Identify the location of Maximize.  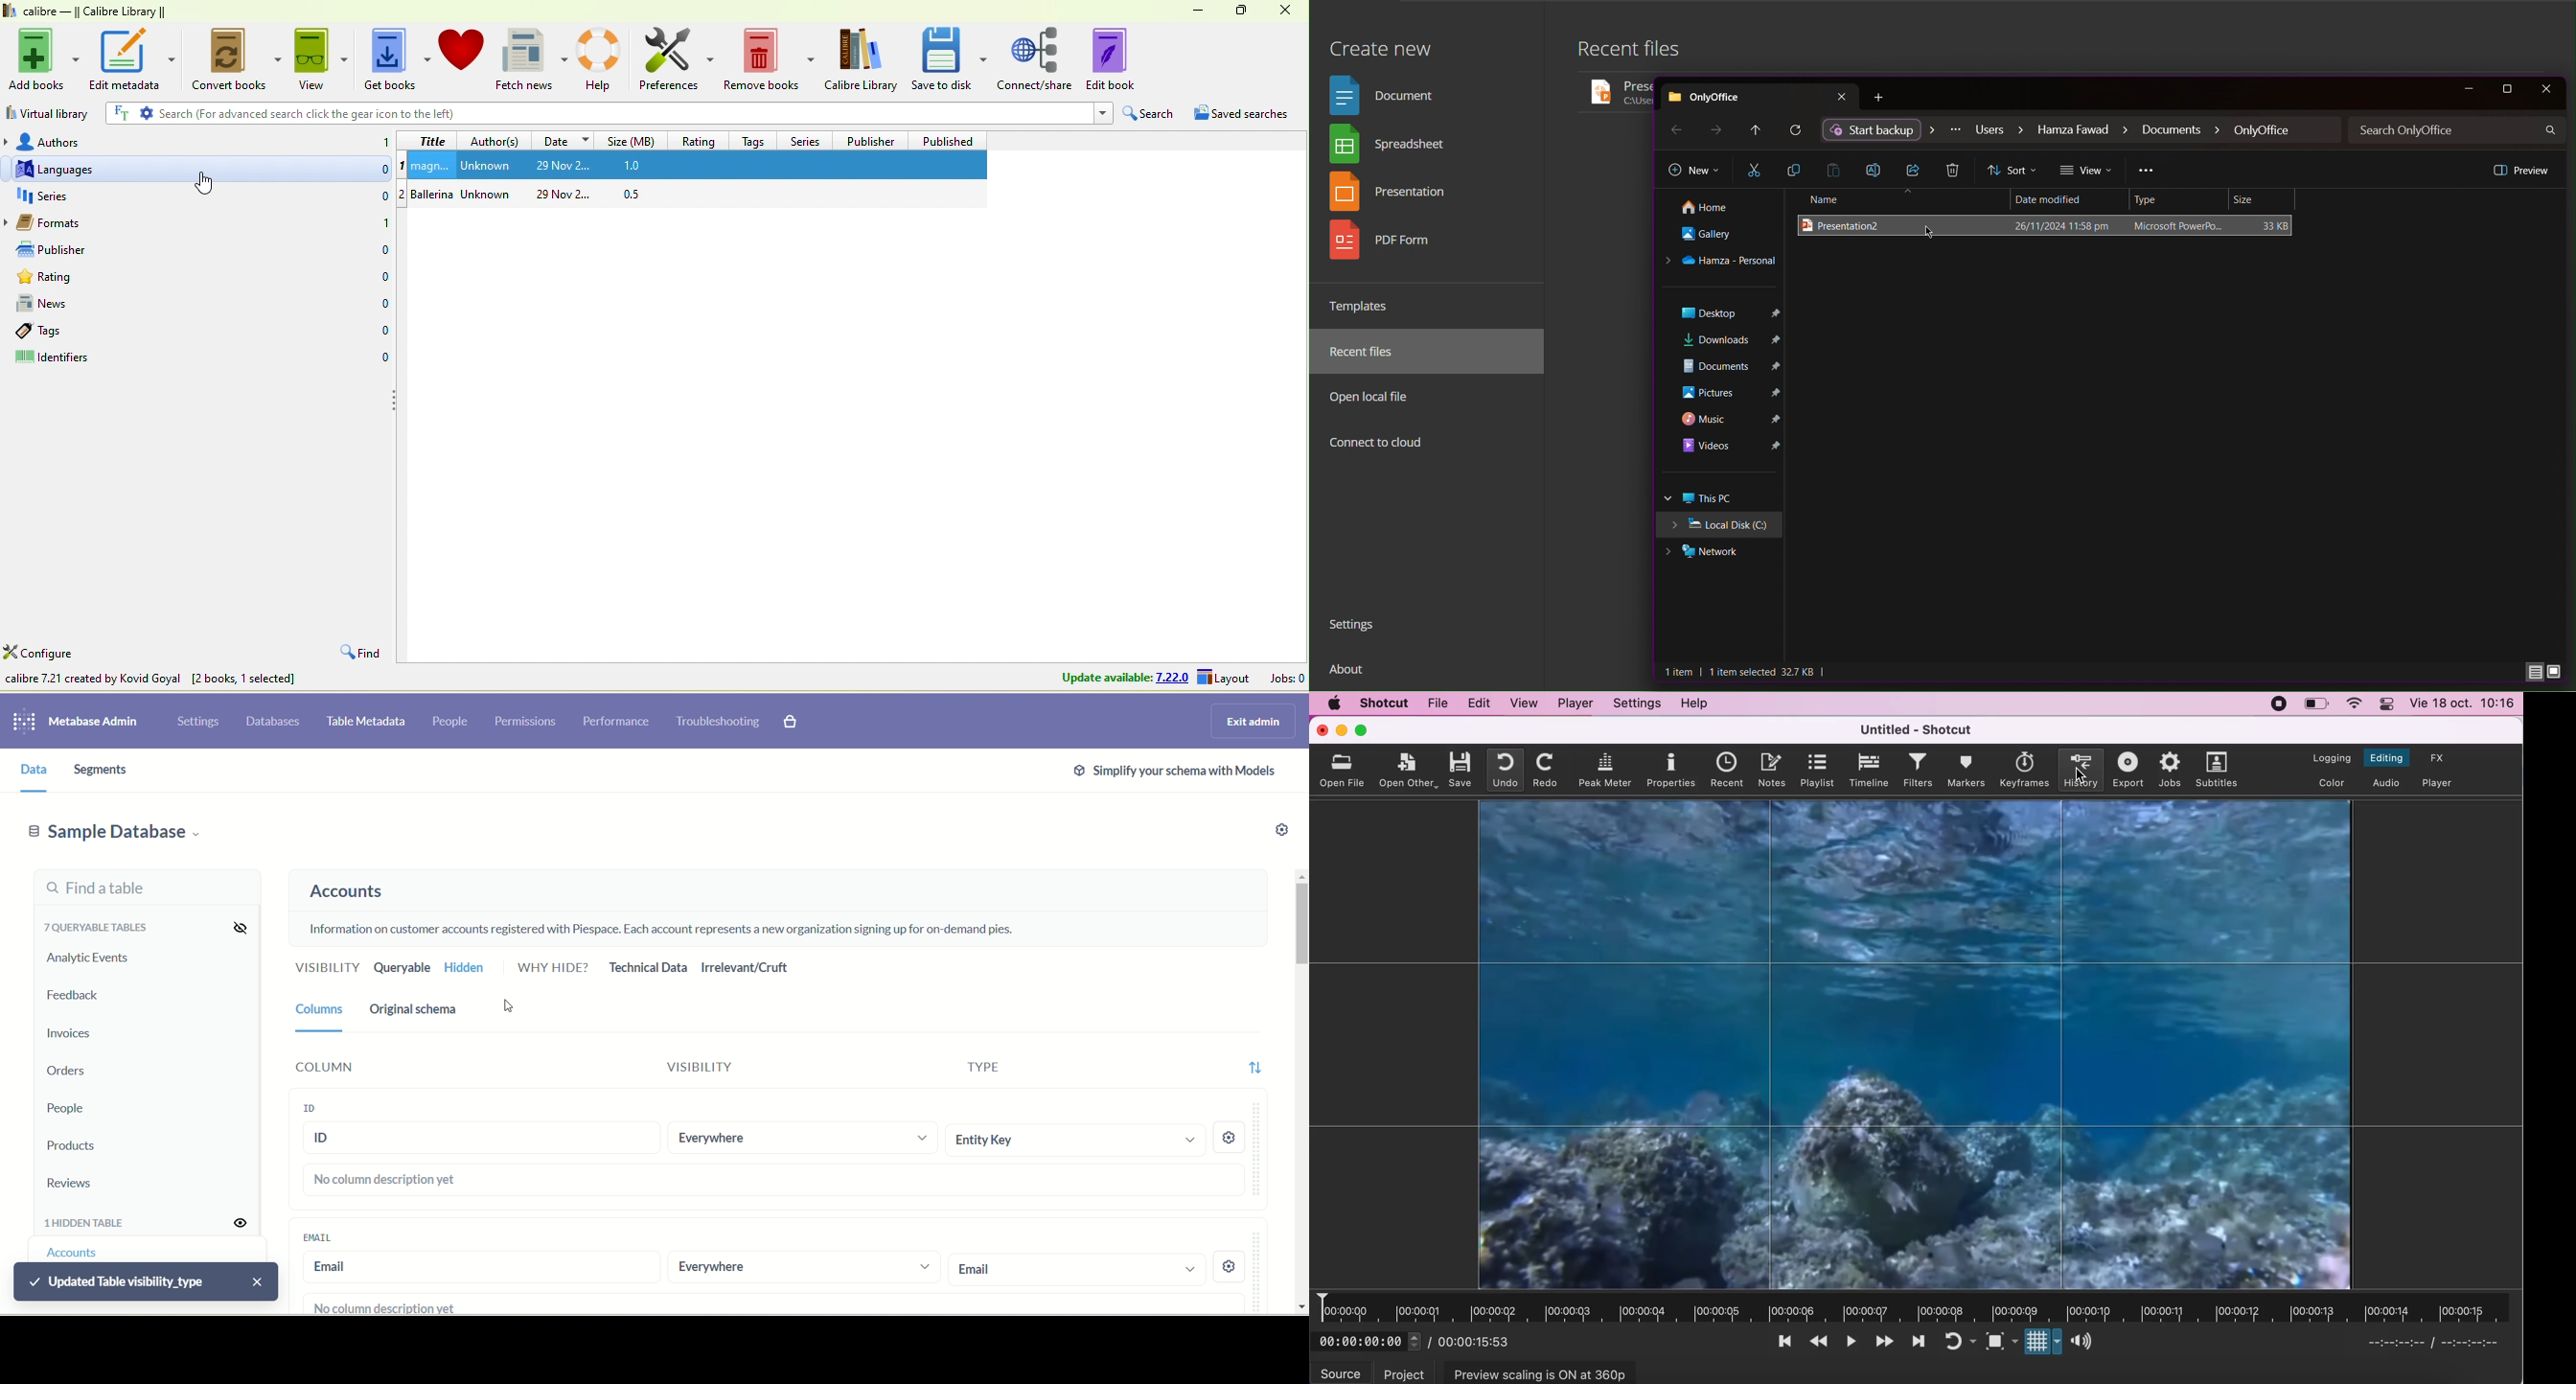
(2510, 89).